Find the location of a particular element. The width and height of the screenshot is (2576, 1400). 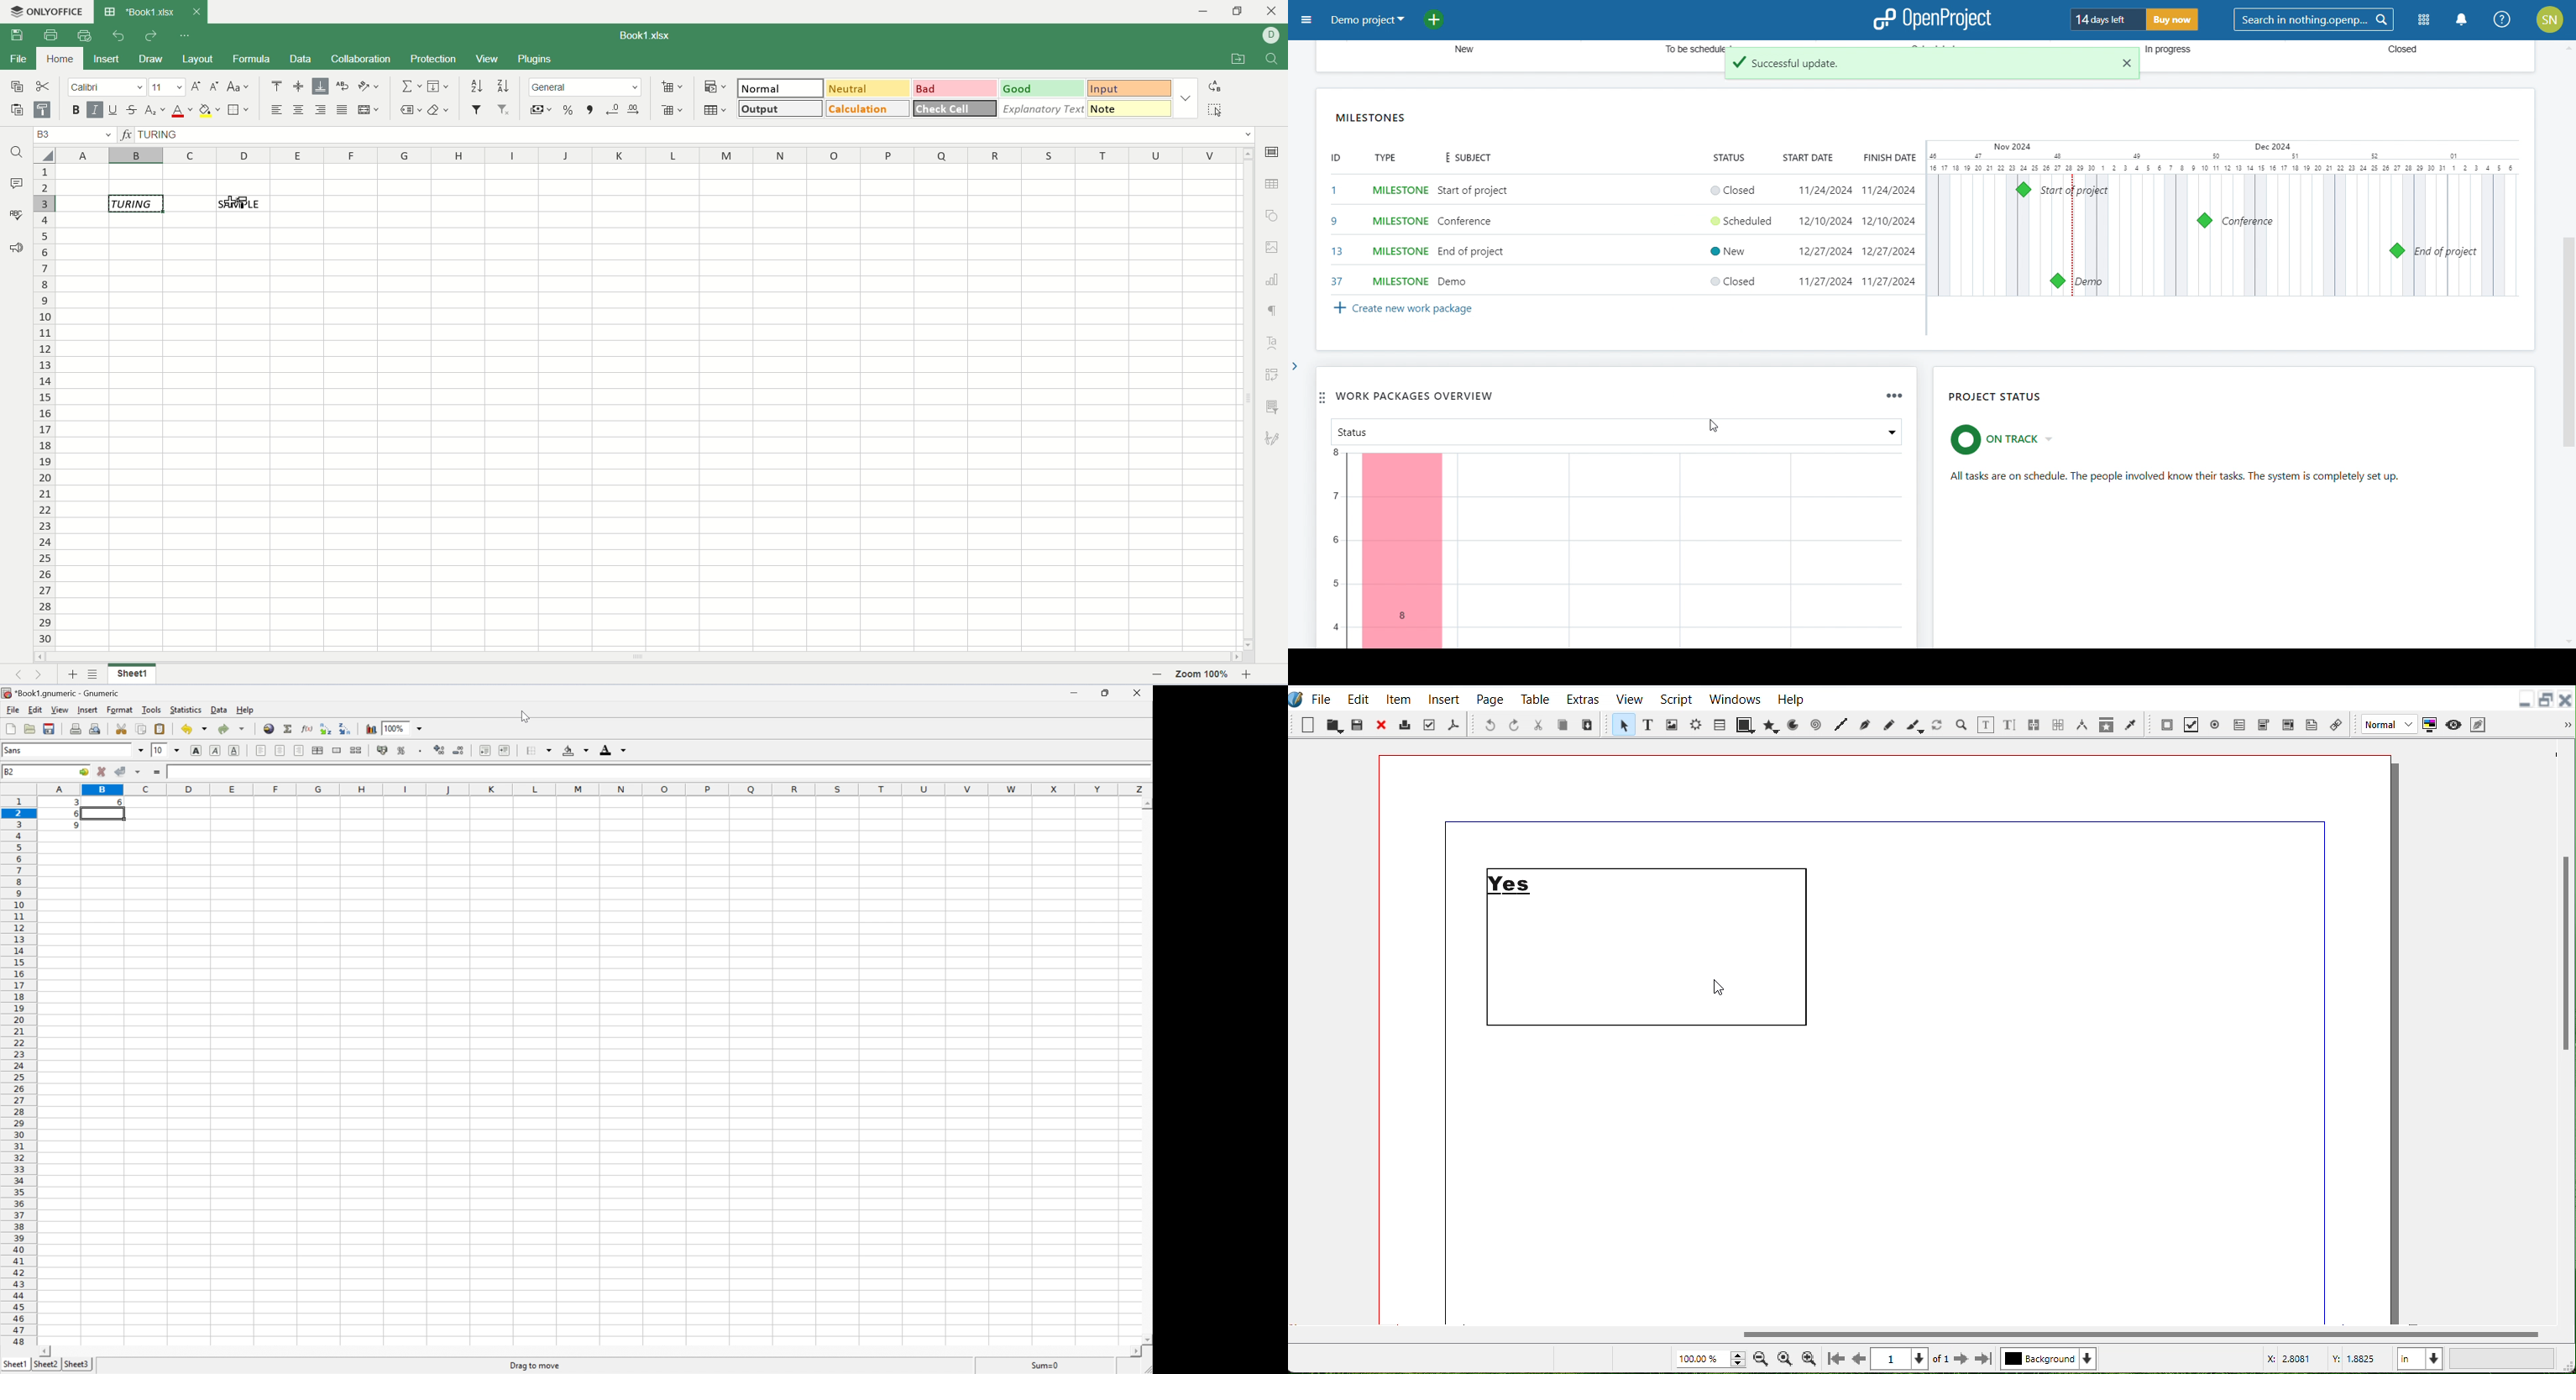

image settings is located at coordinates (1273, 246).